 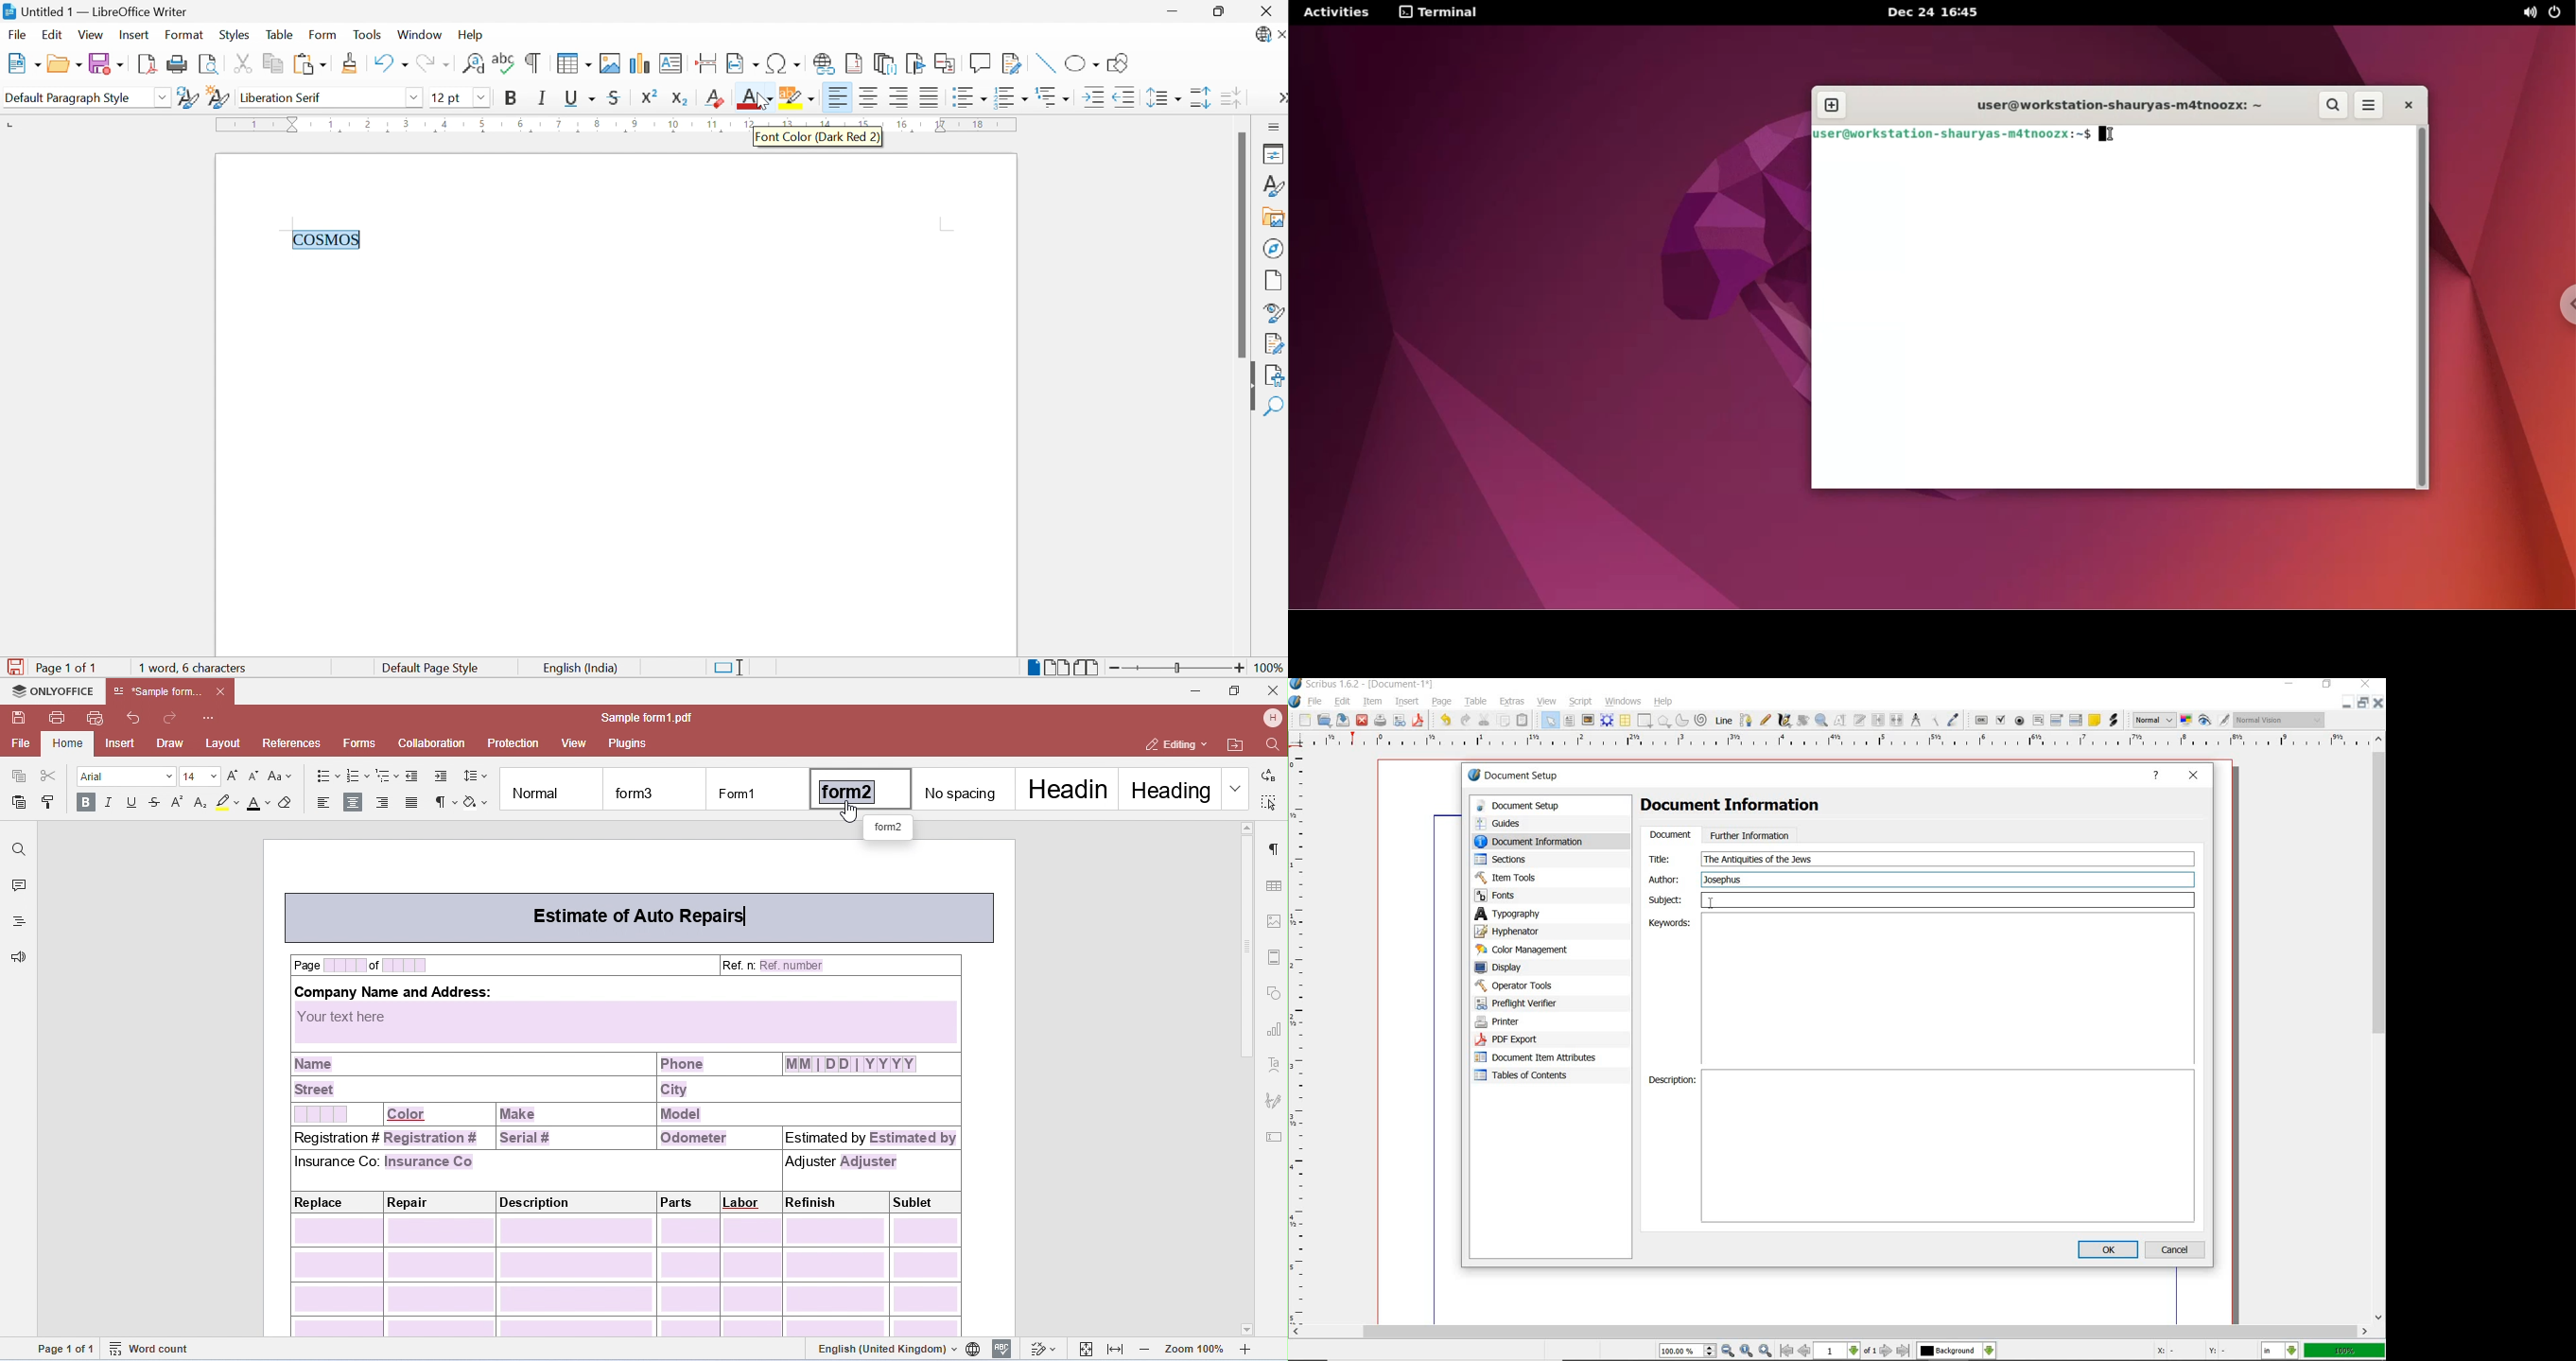 I want to click on document setup, so click(x=1514, y=775).